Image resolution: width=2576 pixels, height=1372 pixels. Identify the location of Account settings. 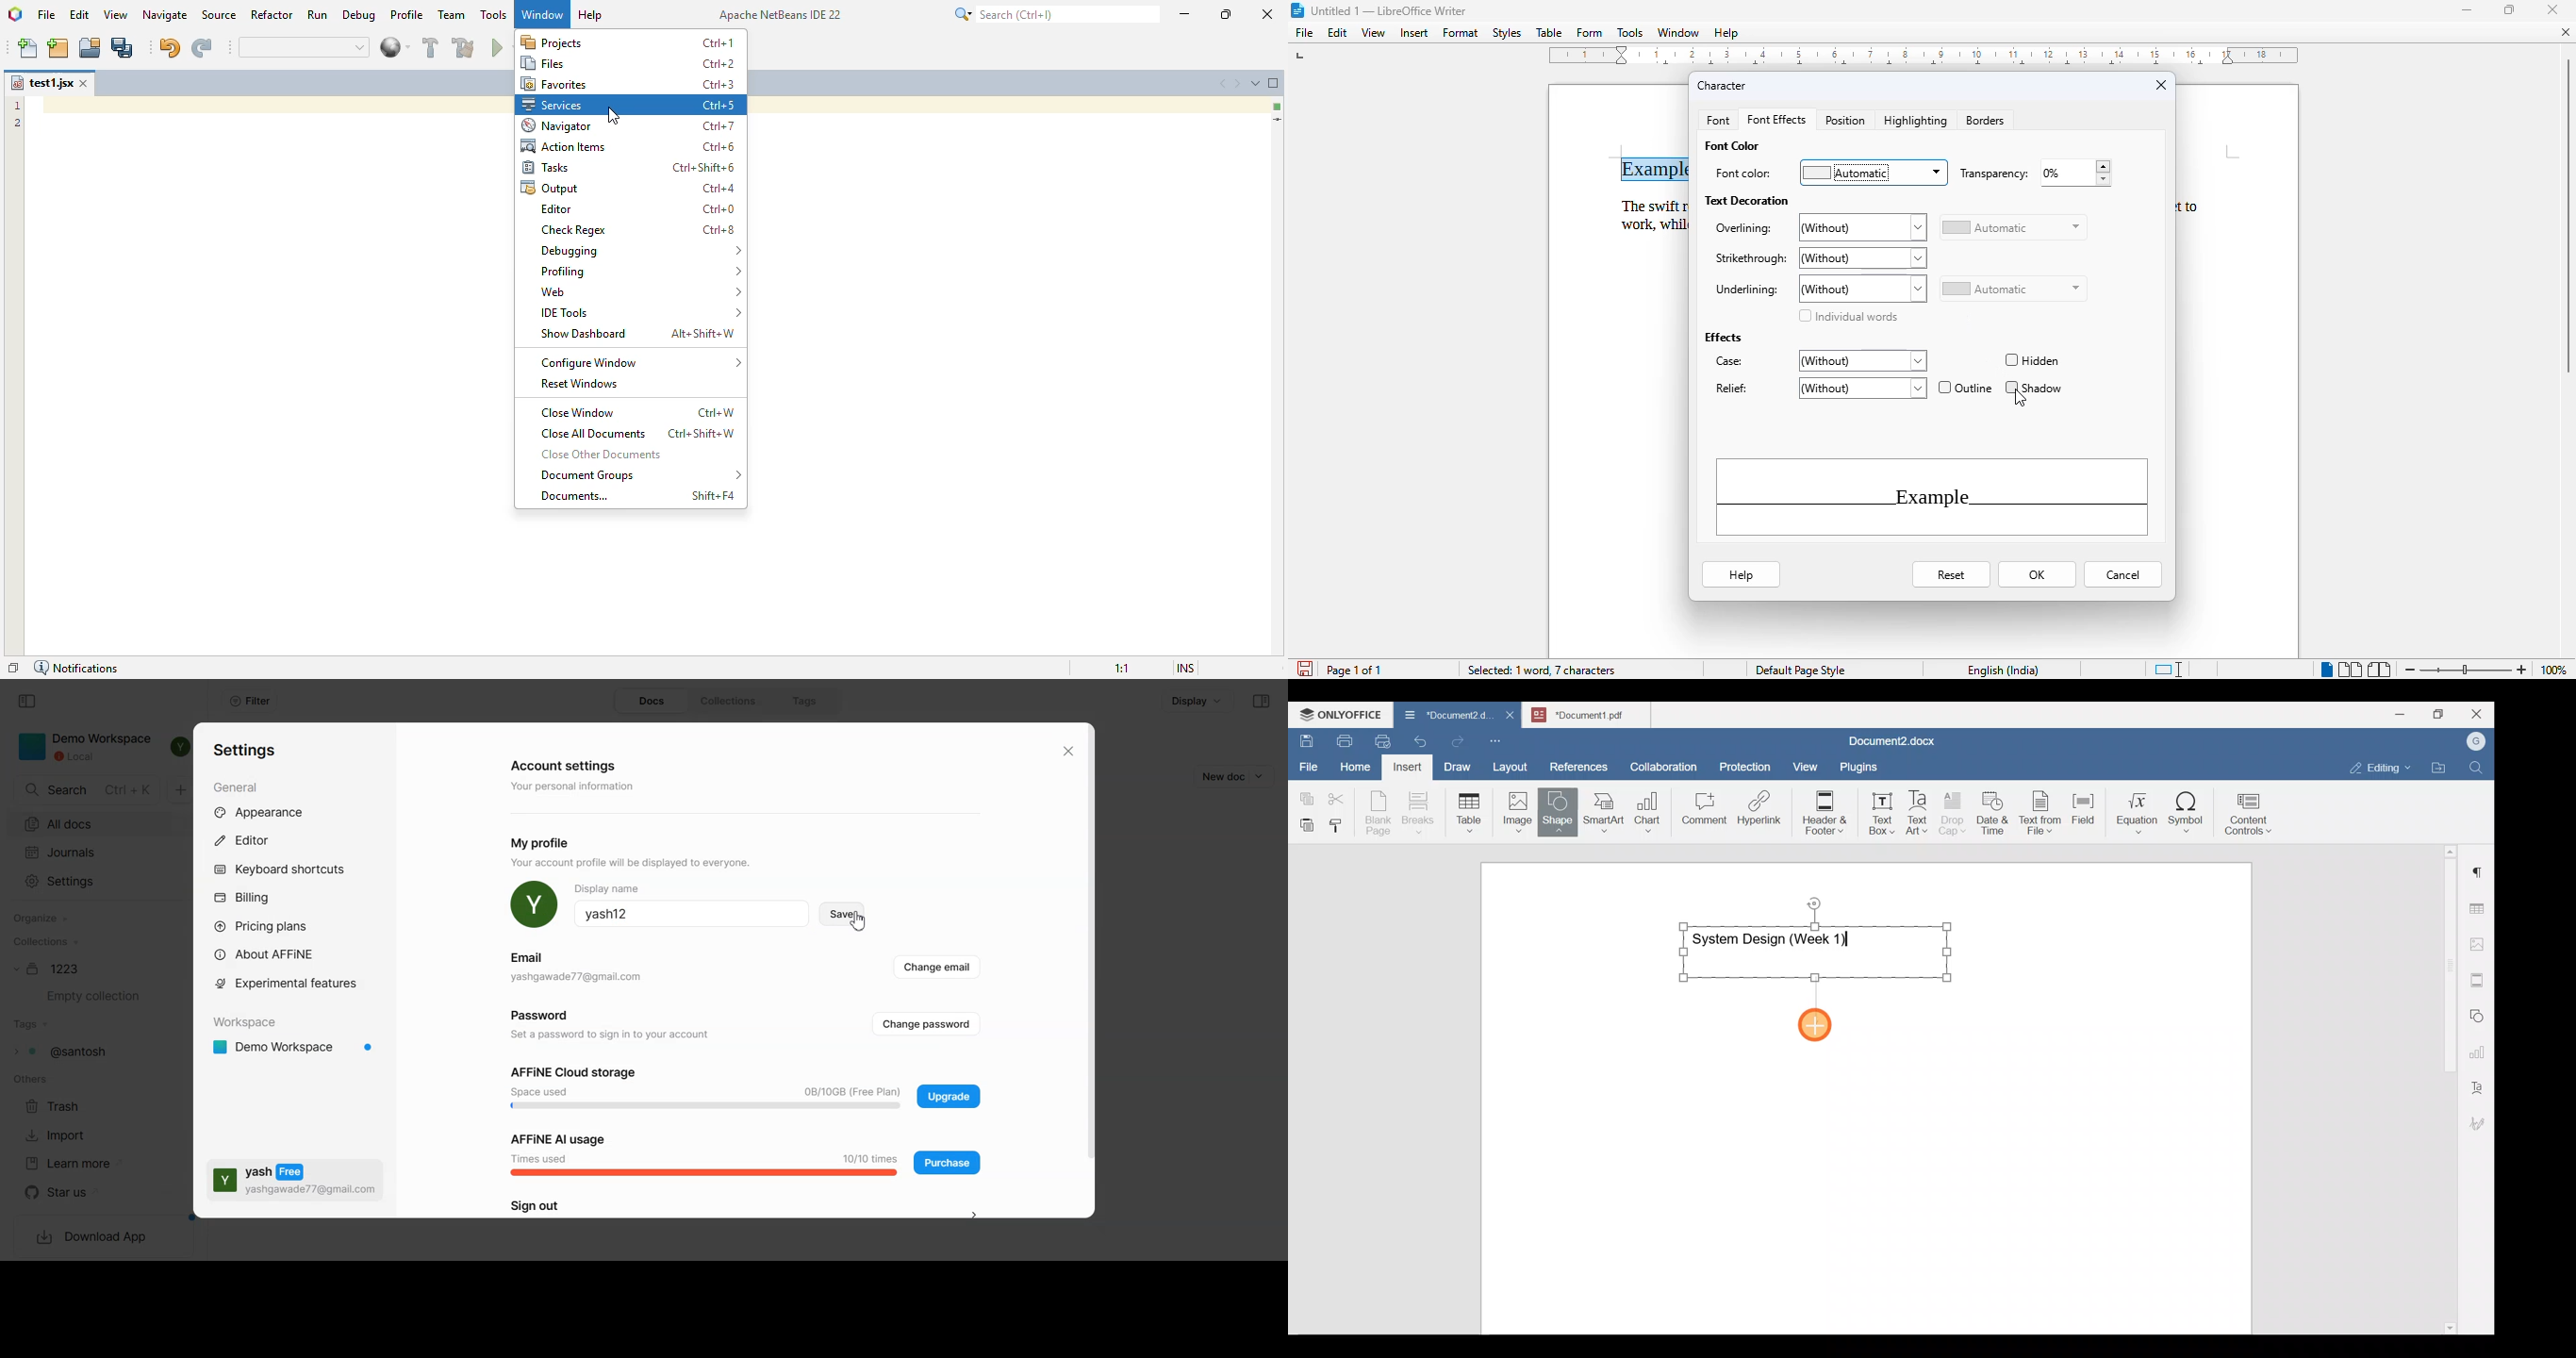
(566, 764).